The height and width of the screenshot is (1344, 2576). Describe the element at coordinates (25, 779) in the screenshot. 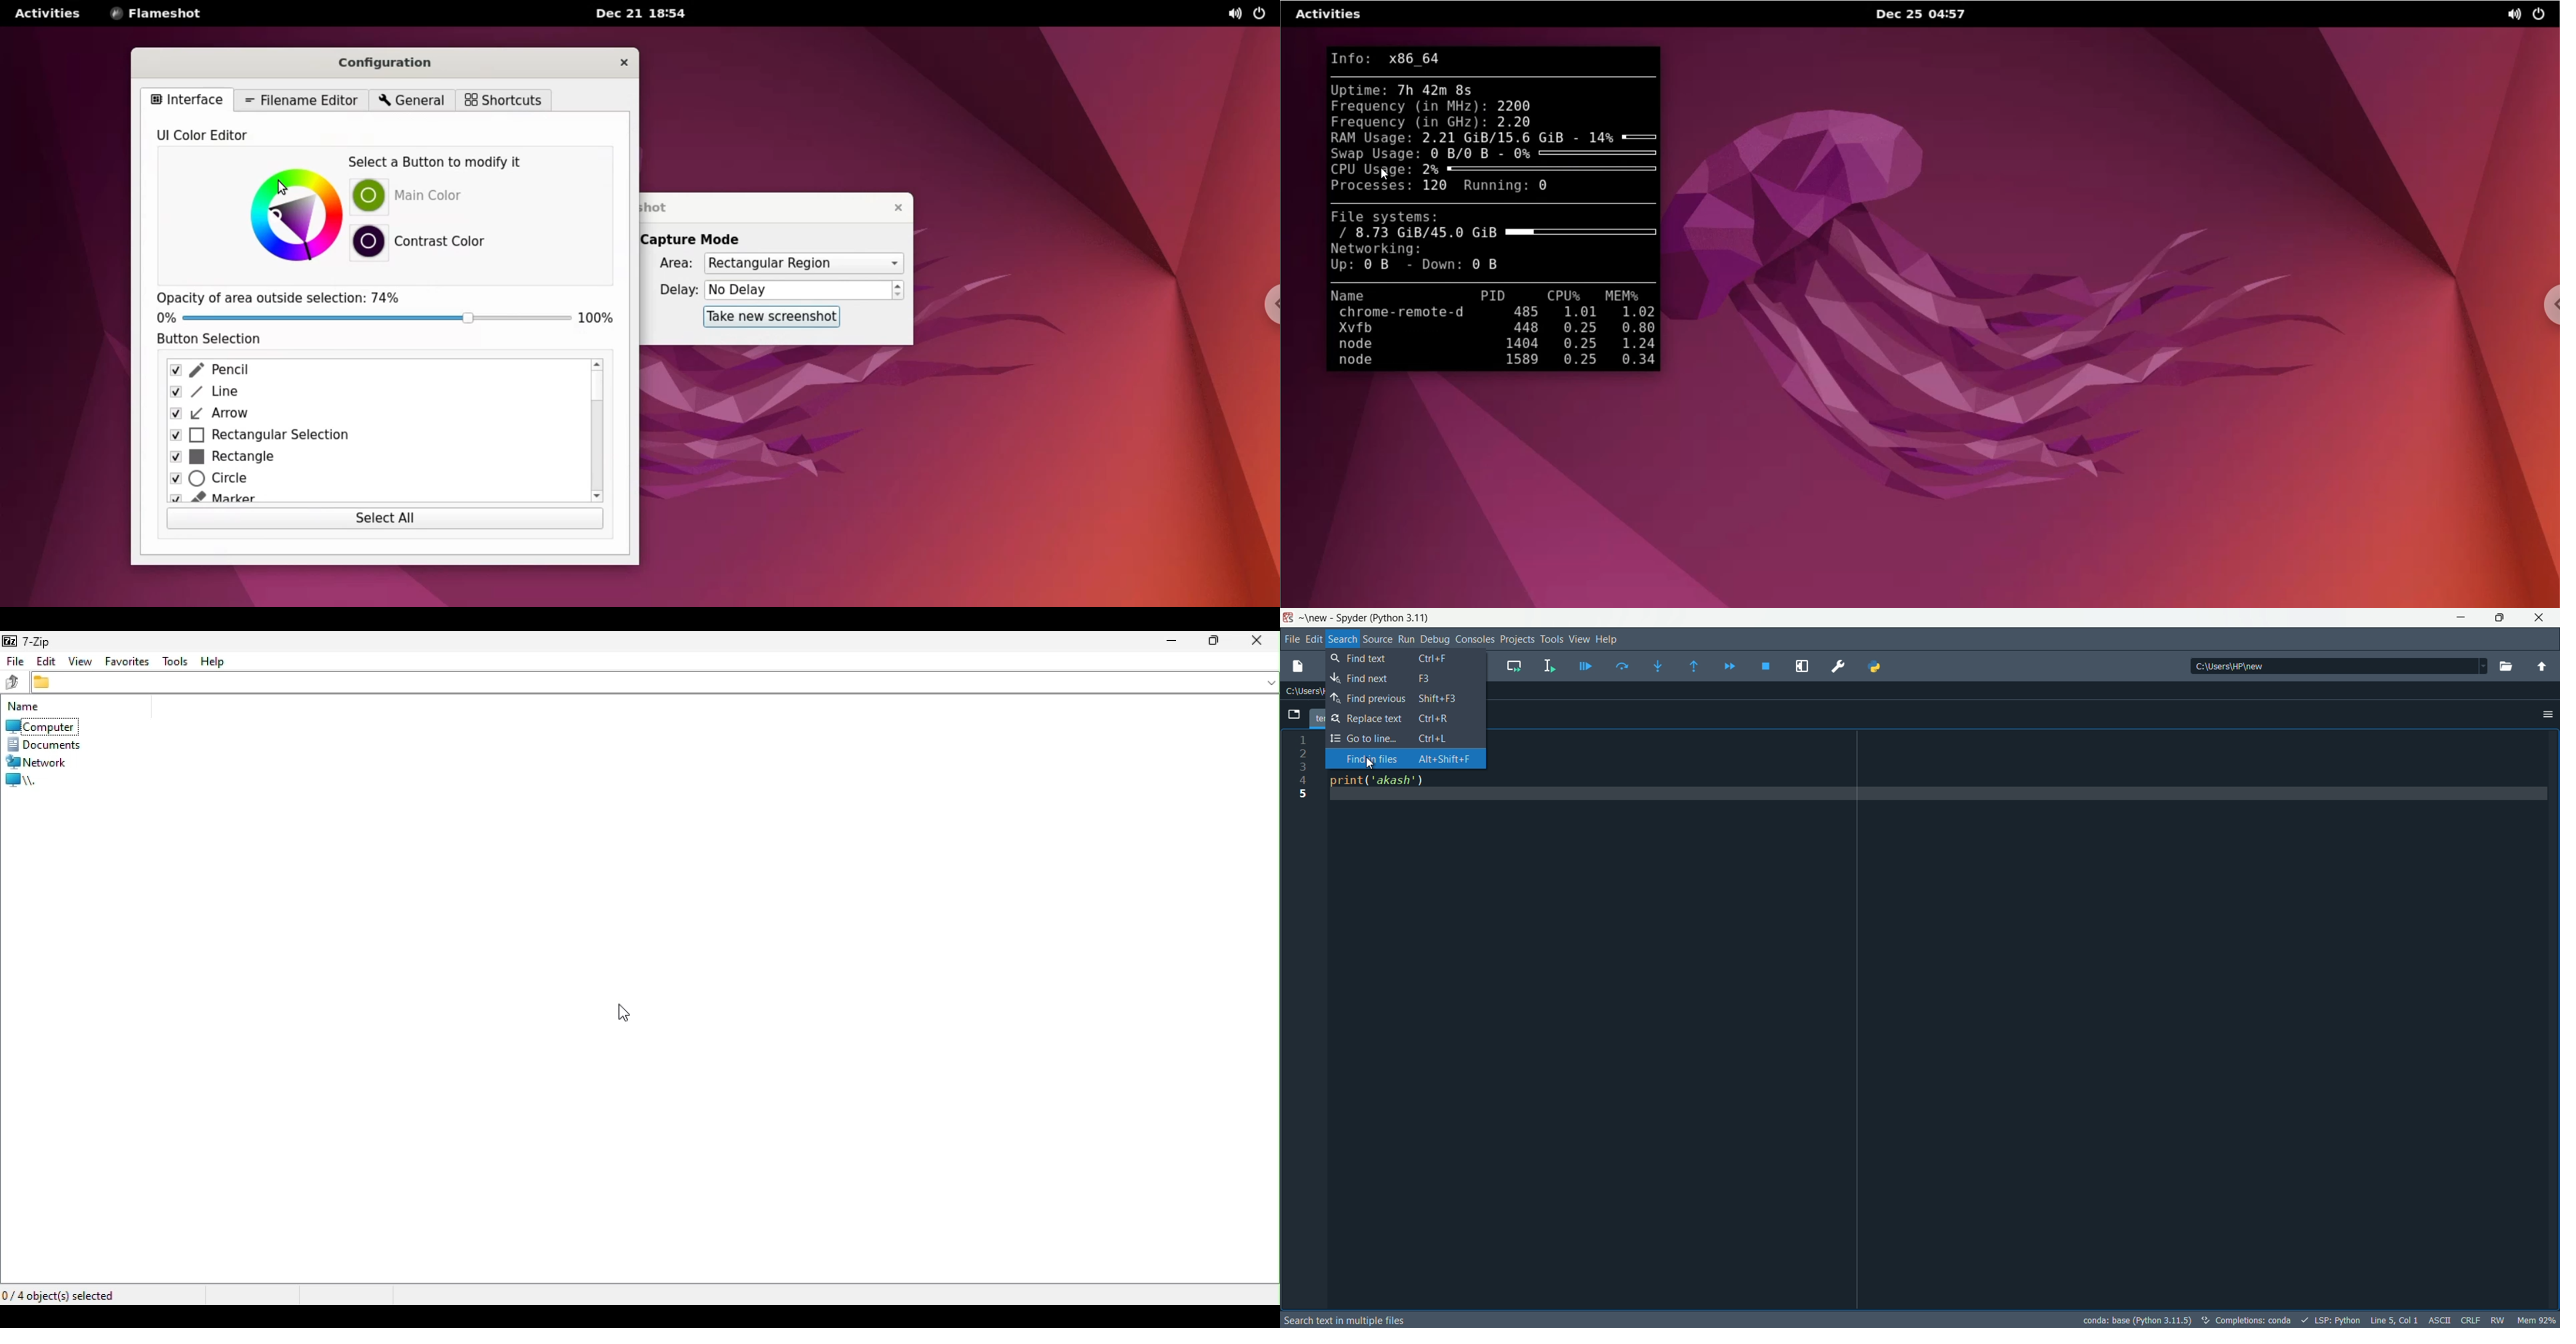

I see `root` at that location.